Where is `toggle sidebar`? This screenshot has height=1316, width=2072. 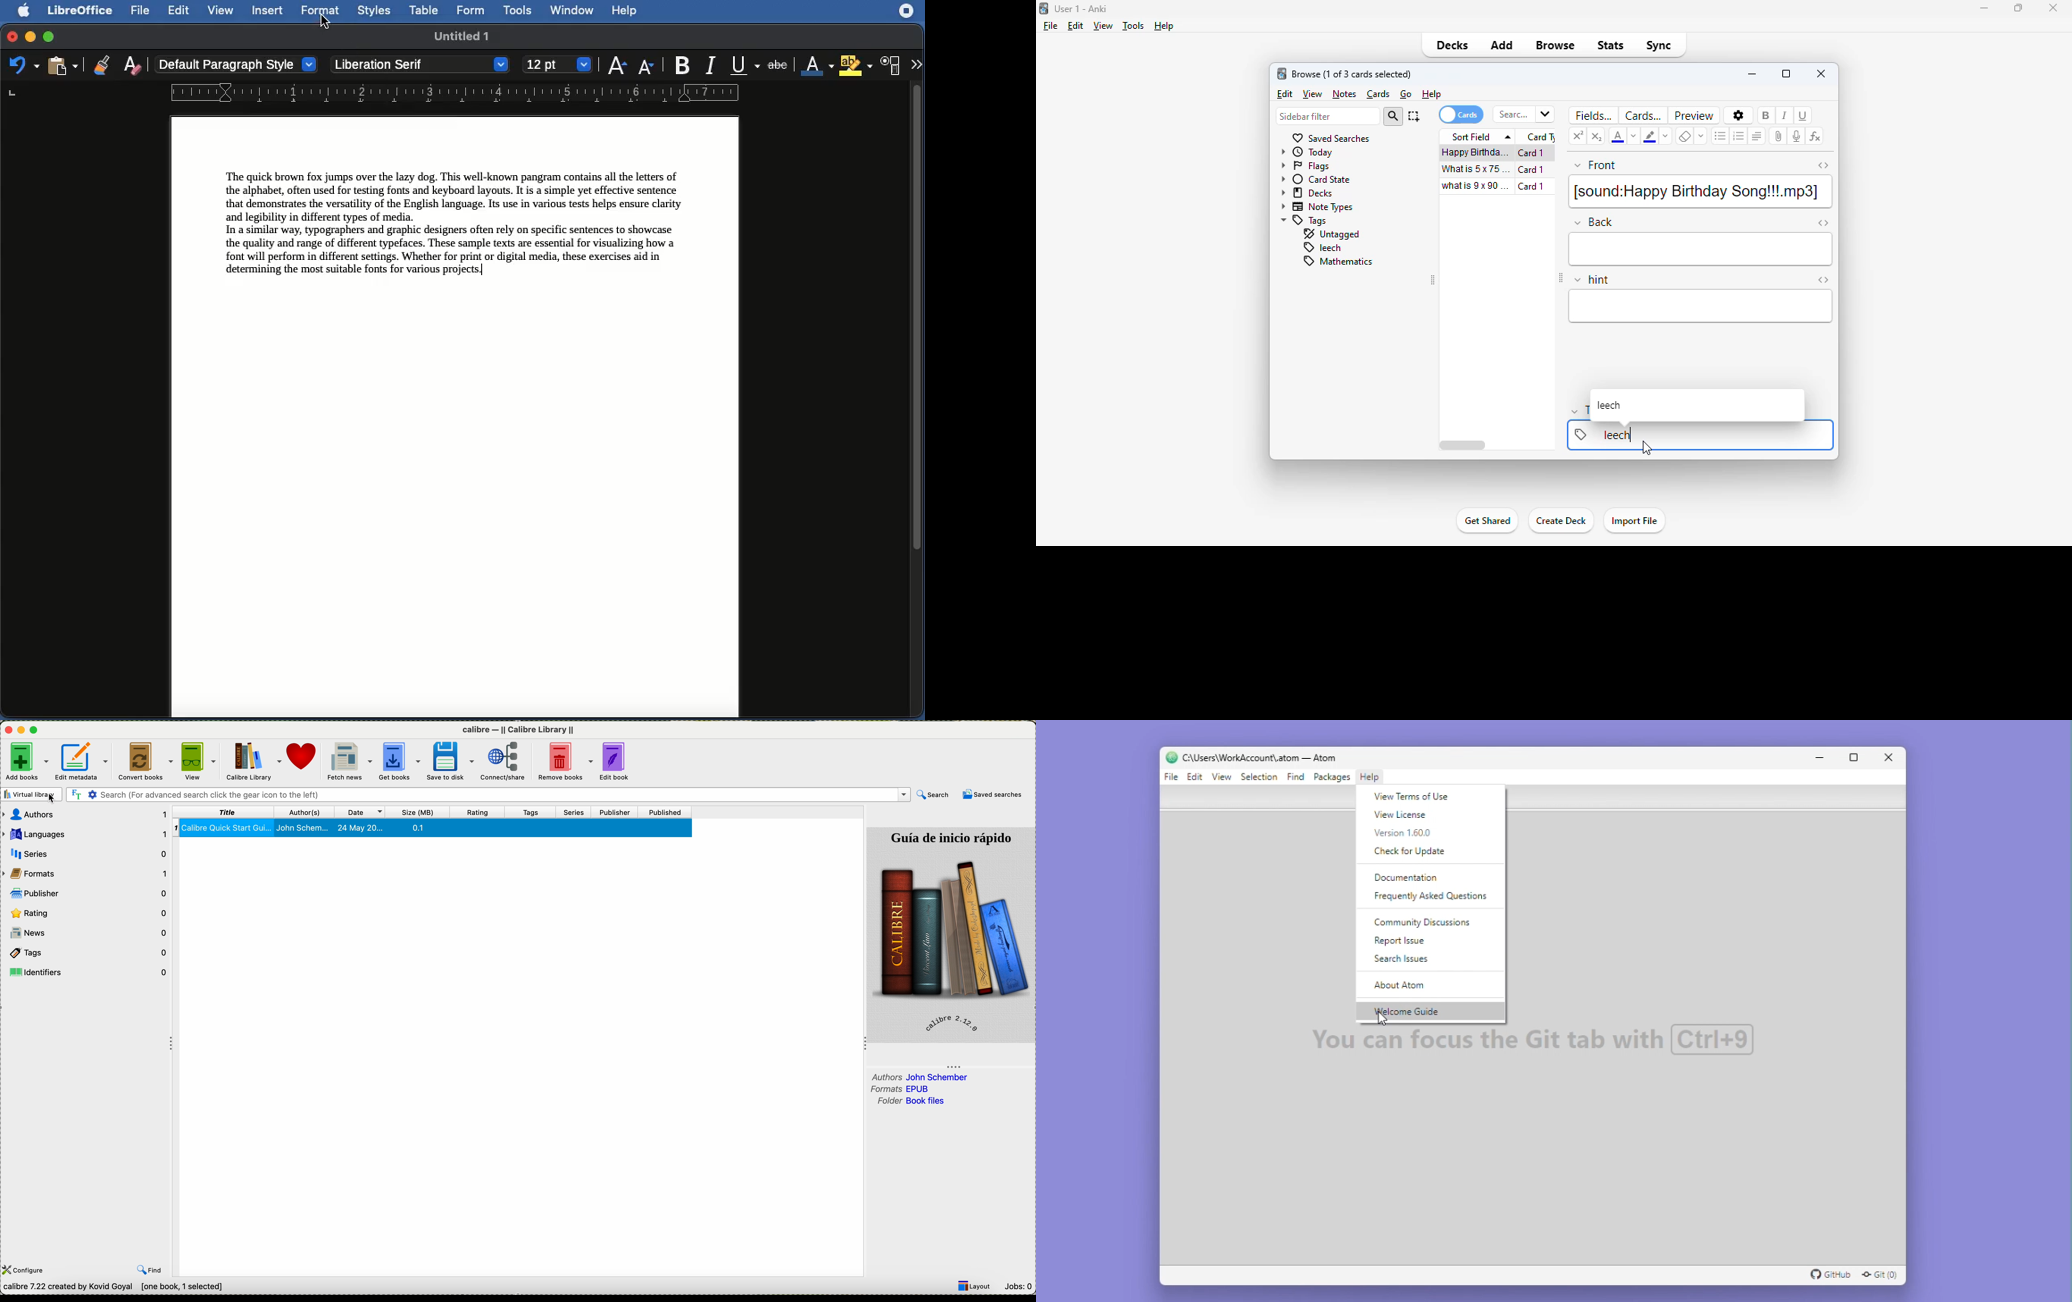 toggle sidebar is located at coordinates (1433, 281).